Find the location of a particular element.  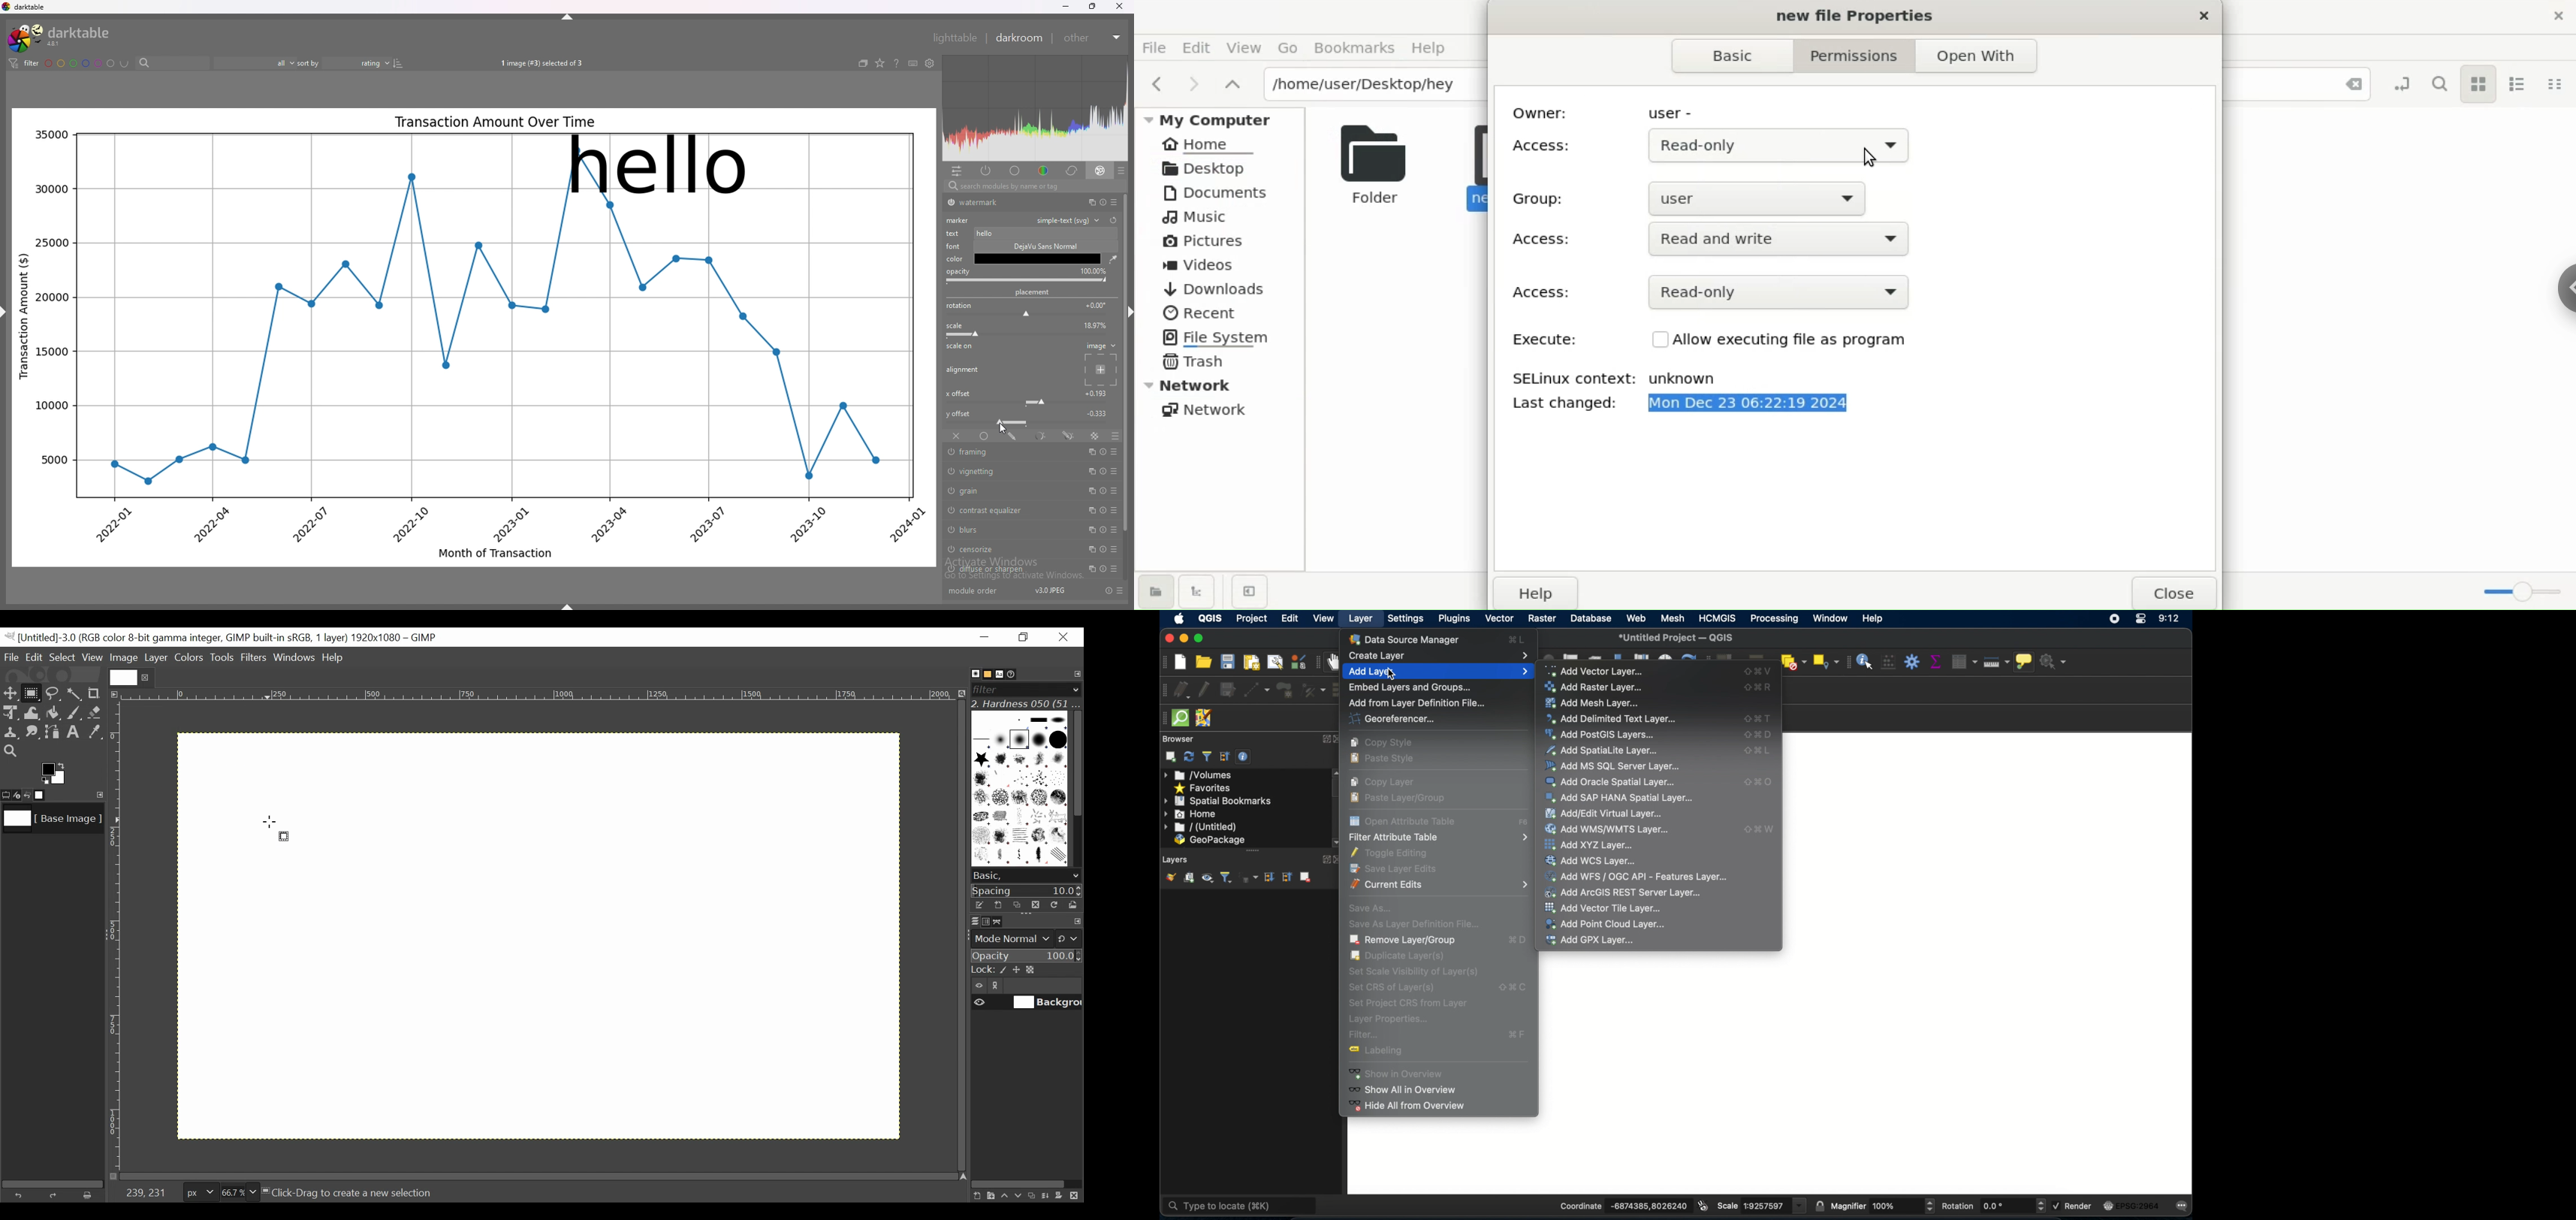

hide is located at coordinates (7, 312).